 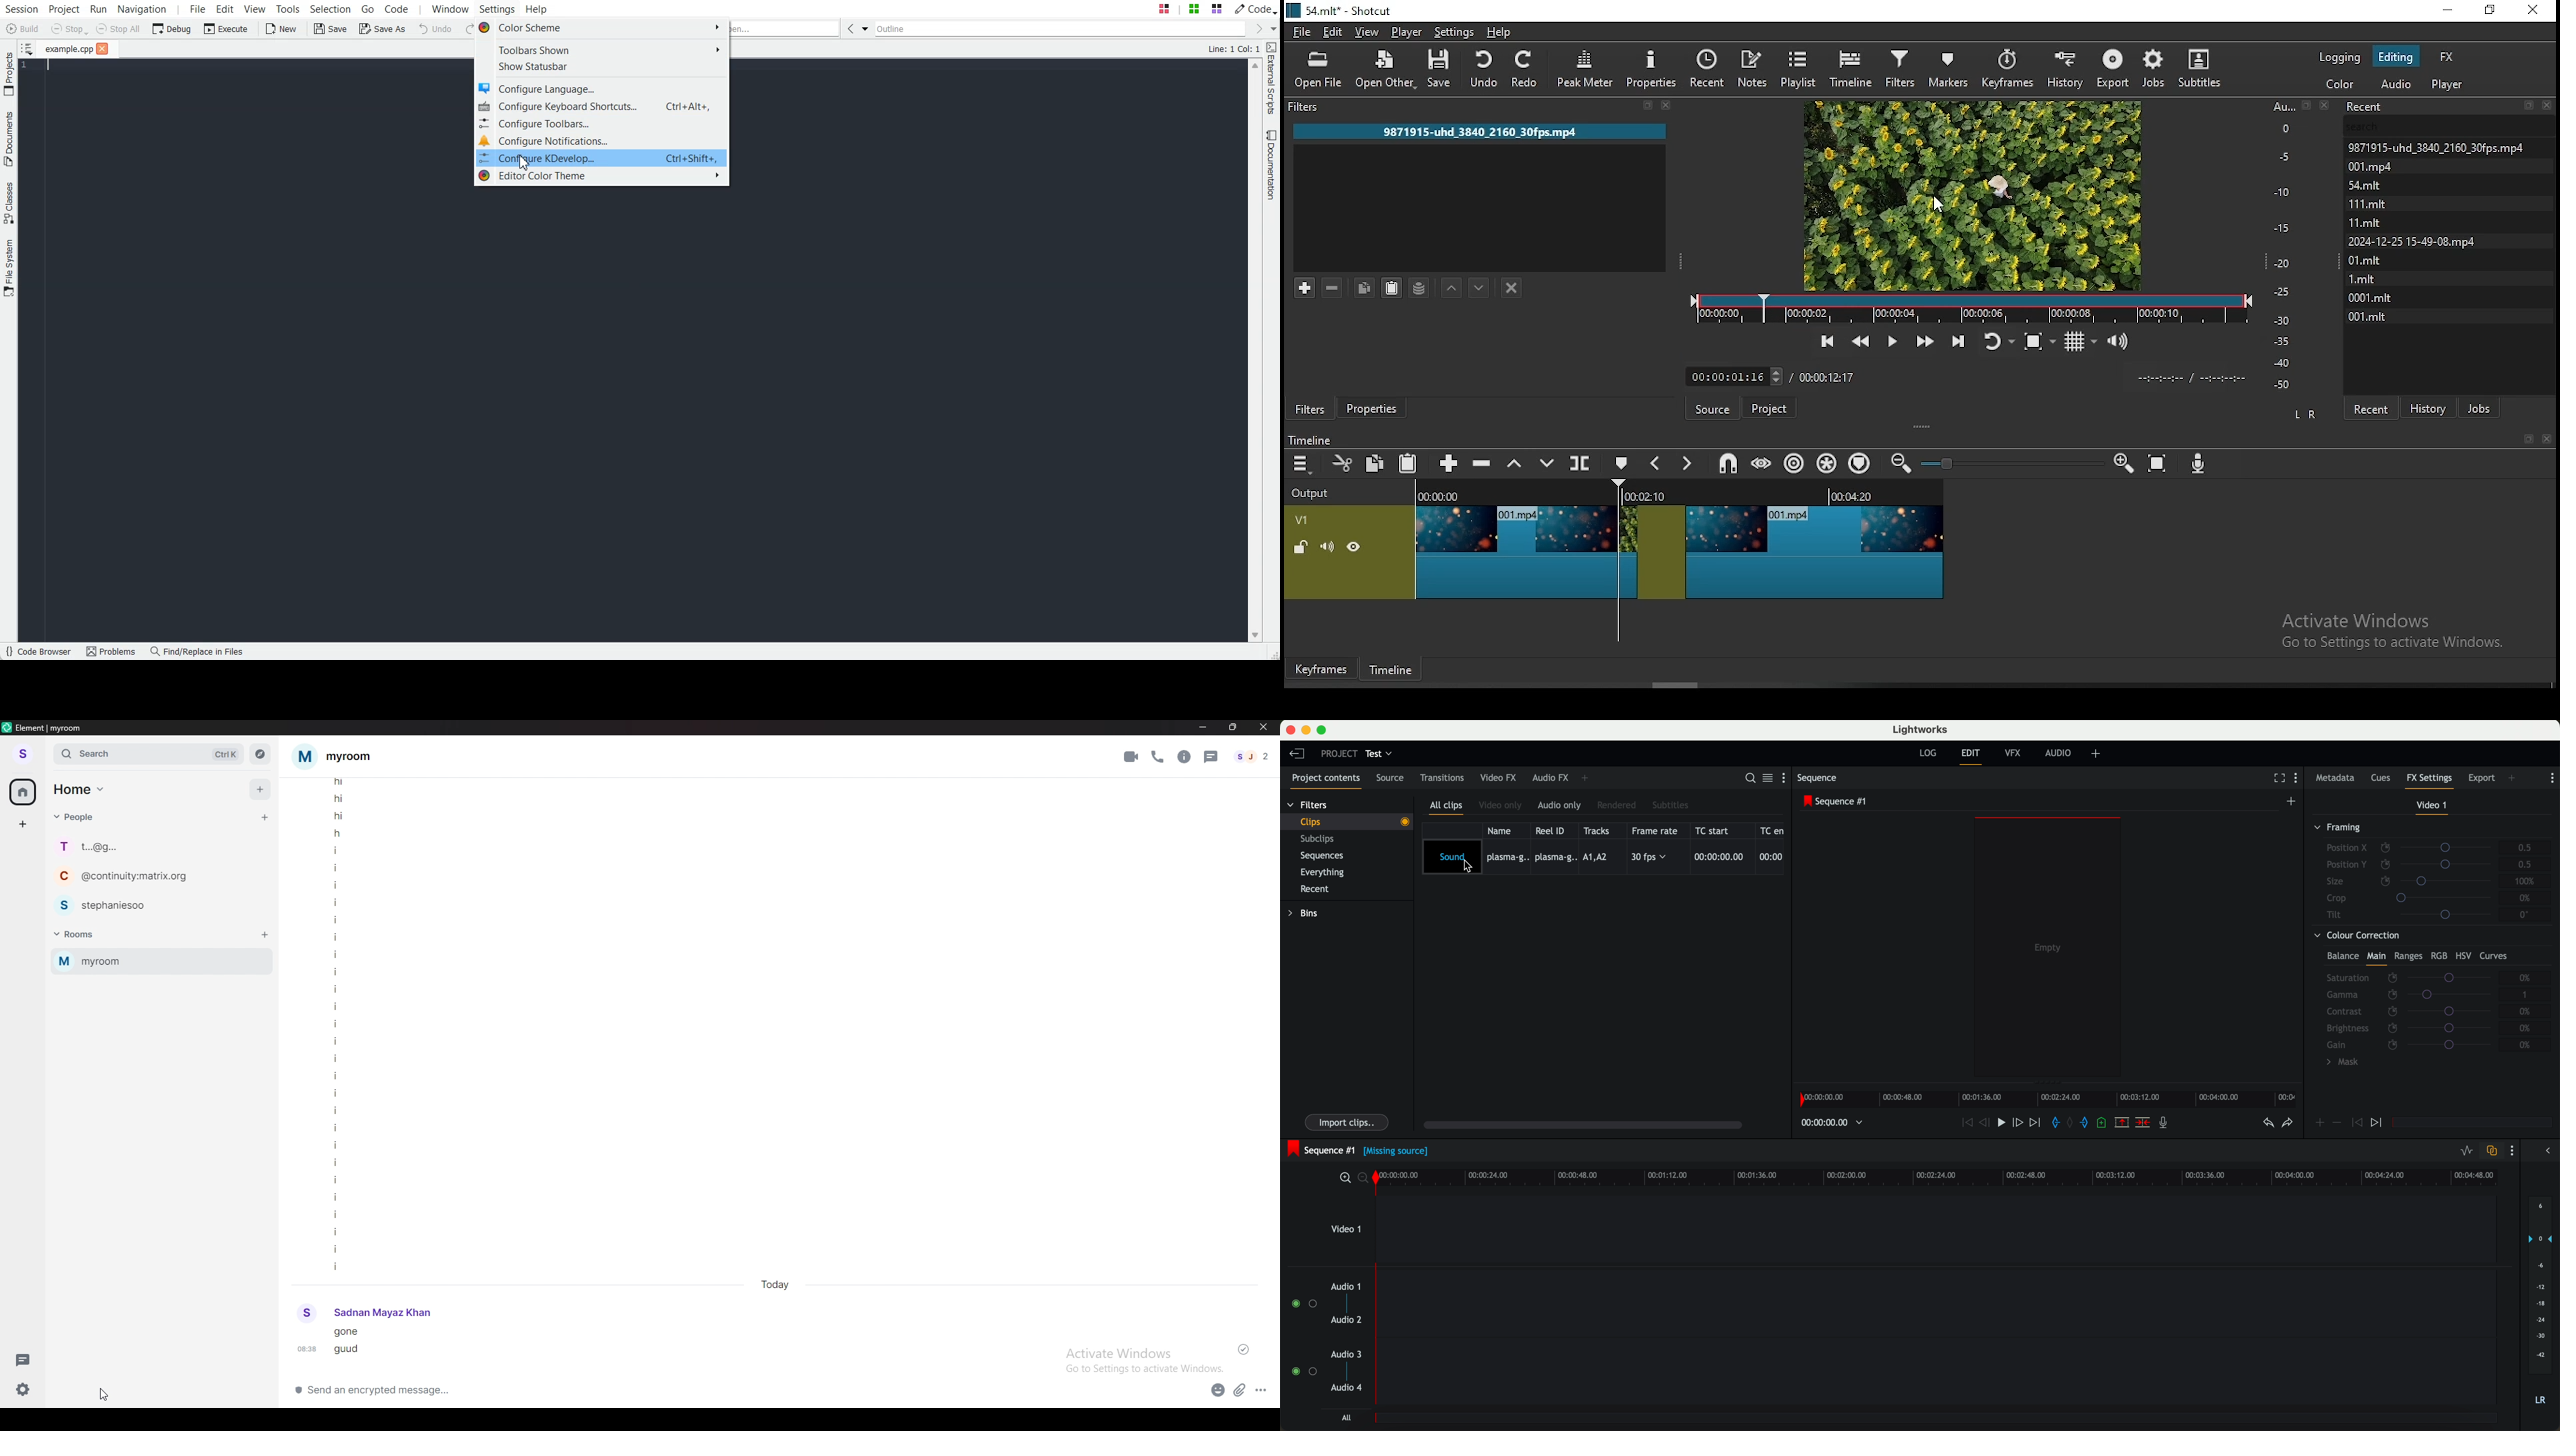 What do you see at coordinates (2547, 439) in the screenshot?
I see `close` at bounding box center [2547, 439].